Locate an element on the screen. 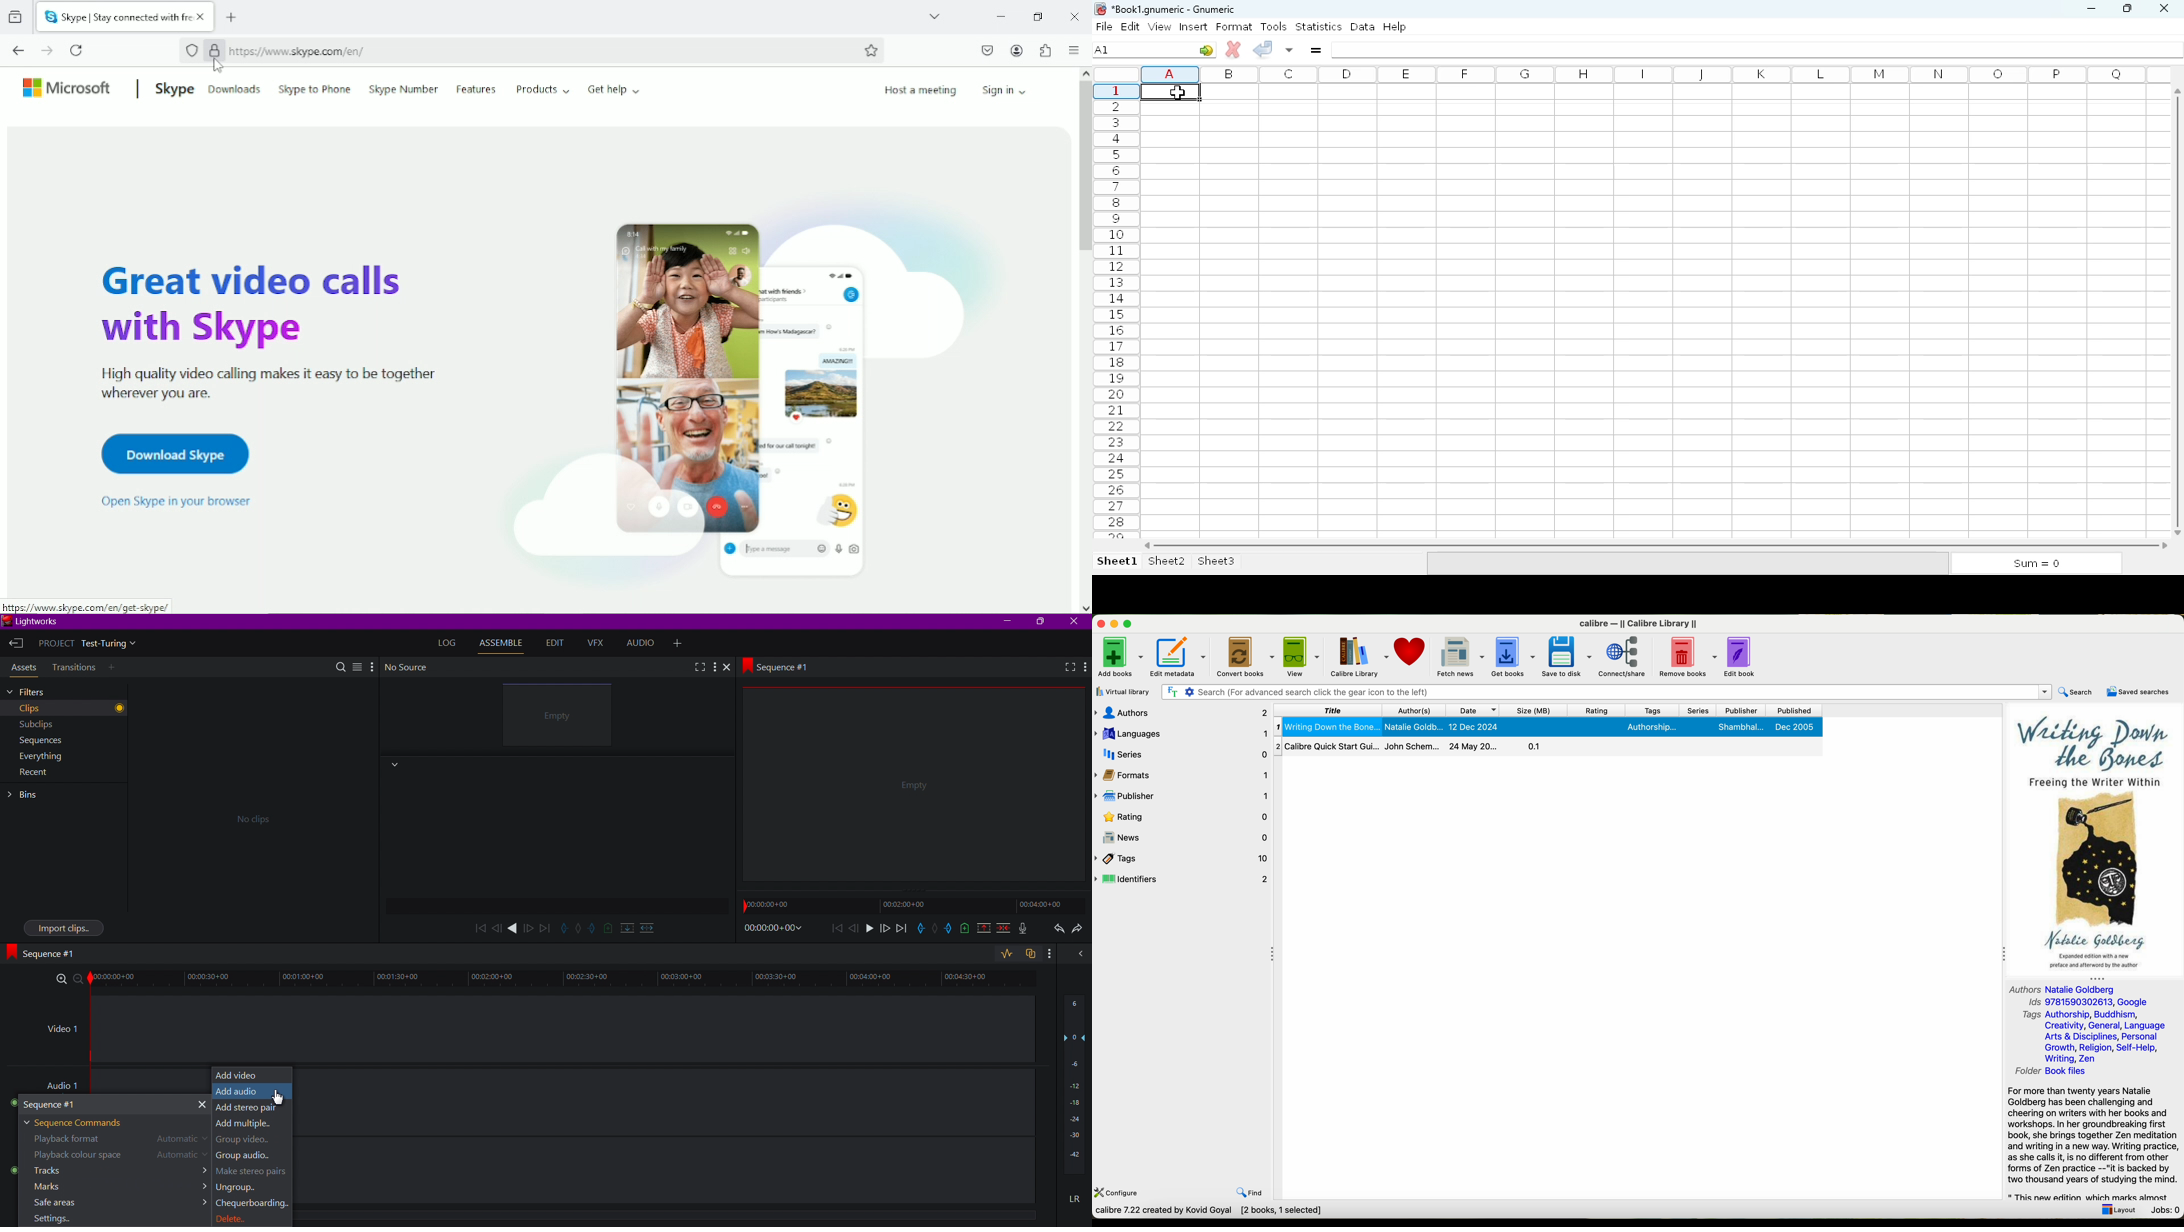  audio 1 is located at coordinates (66, 1083).